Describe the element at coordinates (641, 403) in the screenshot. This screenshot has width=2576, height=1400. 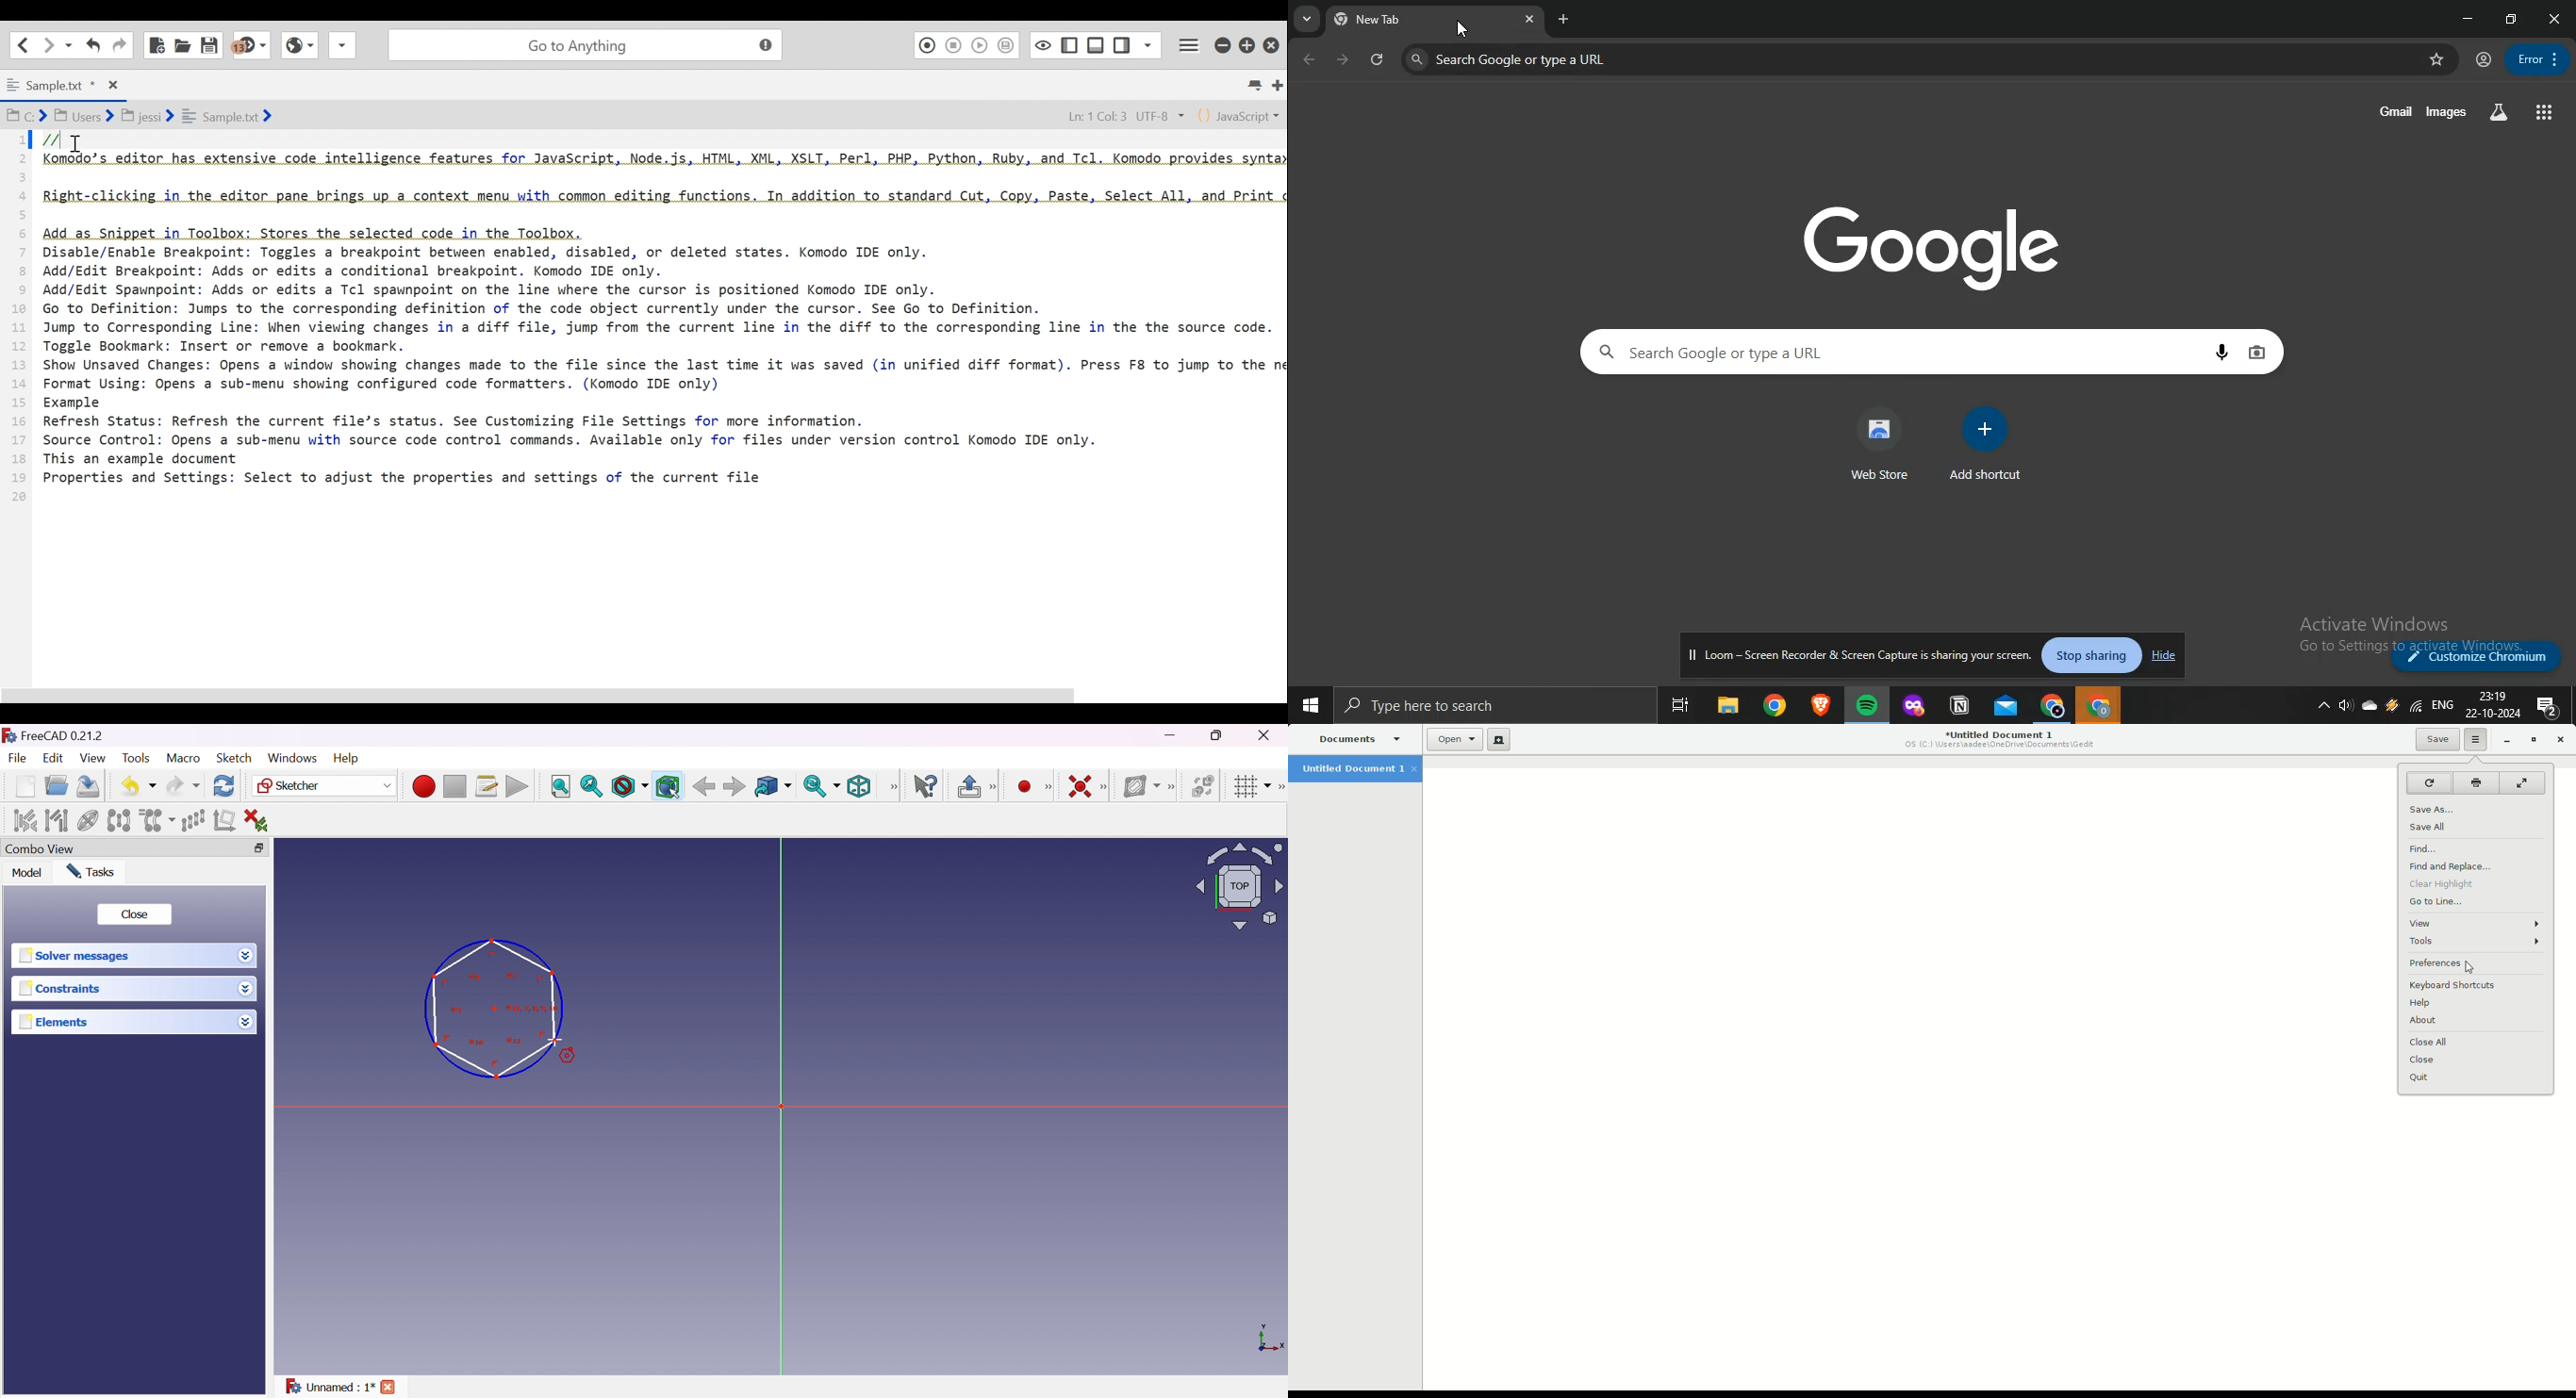
I see `Text Entry Pane` at that location.